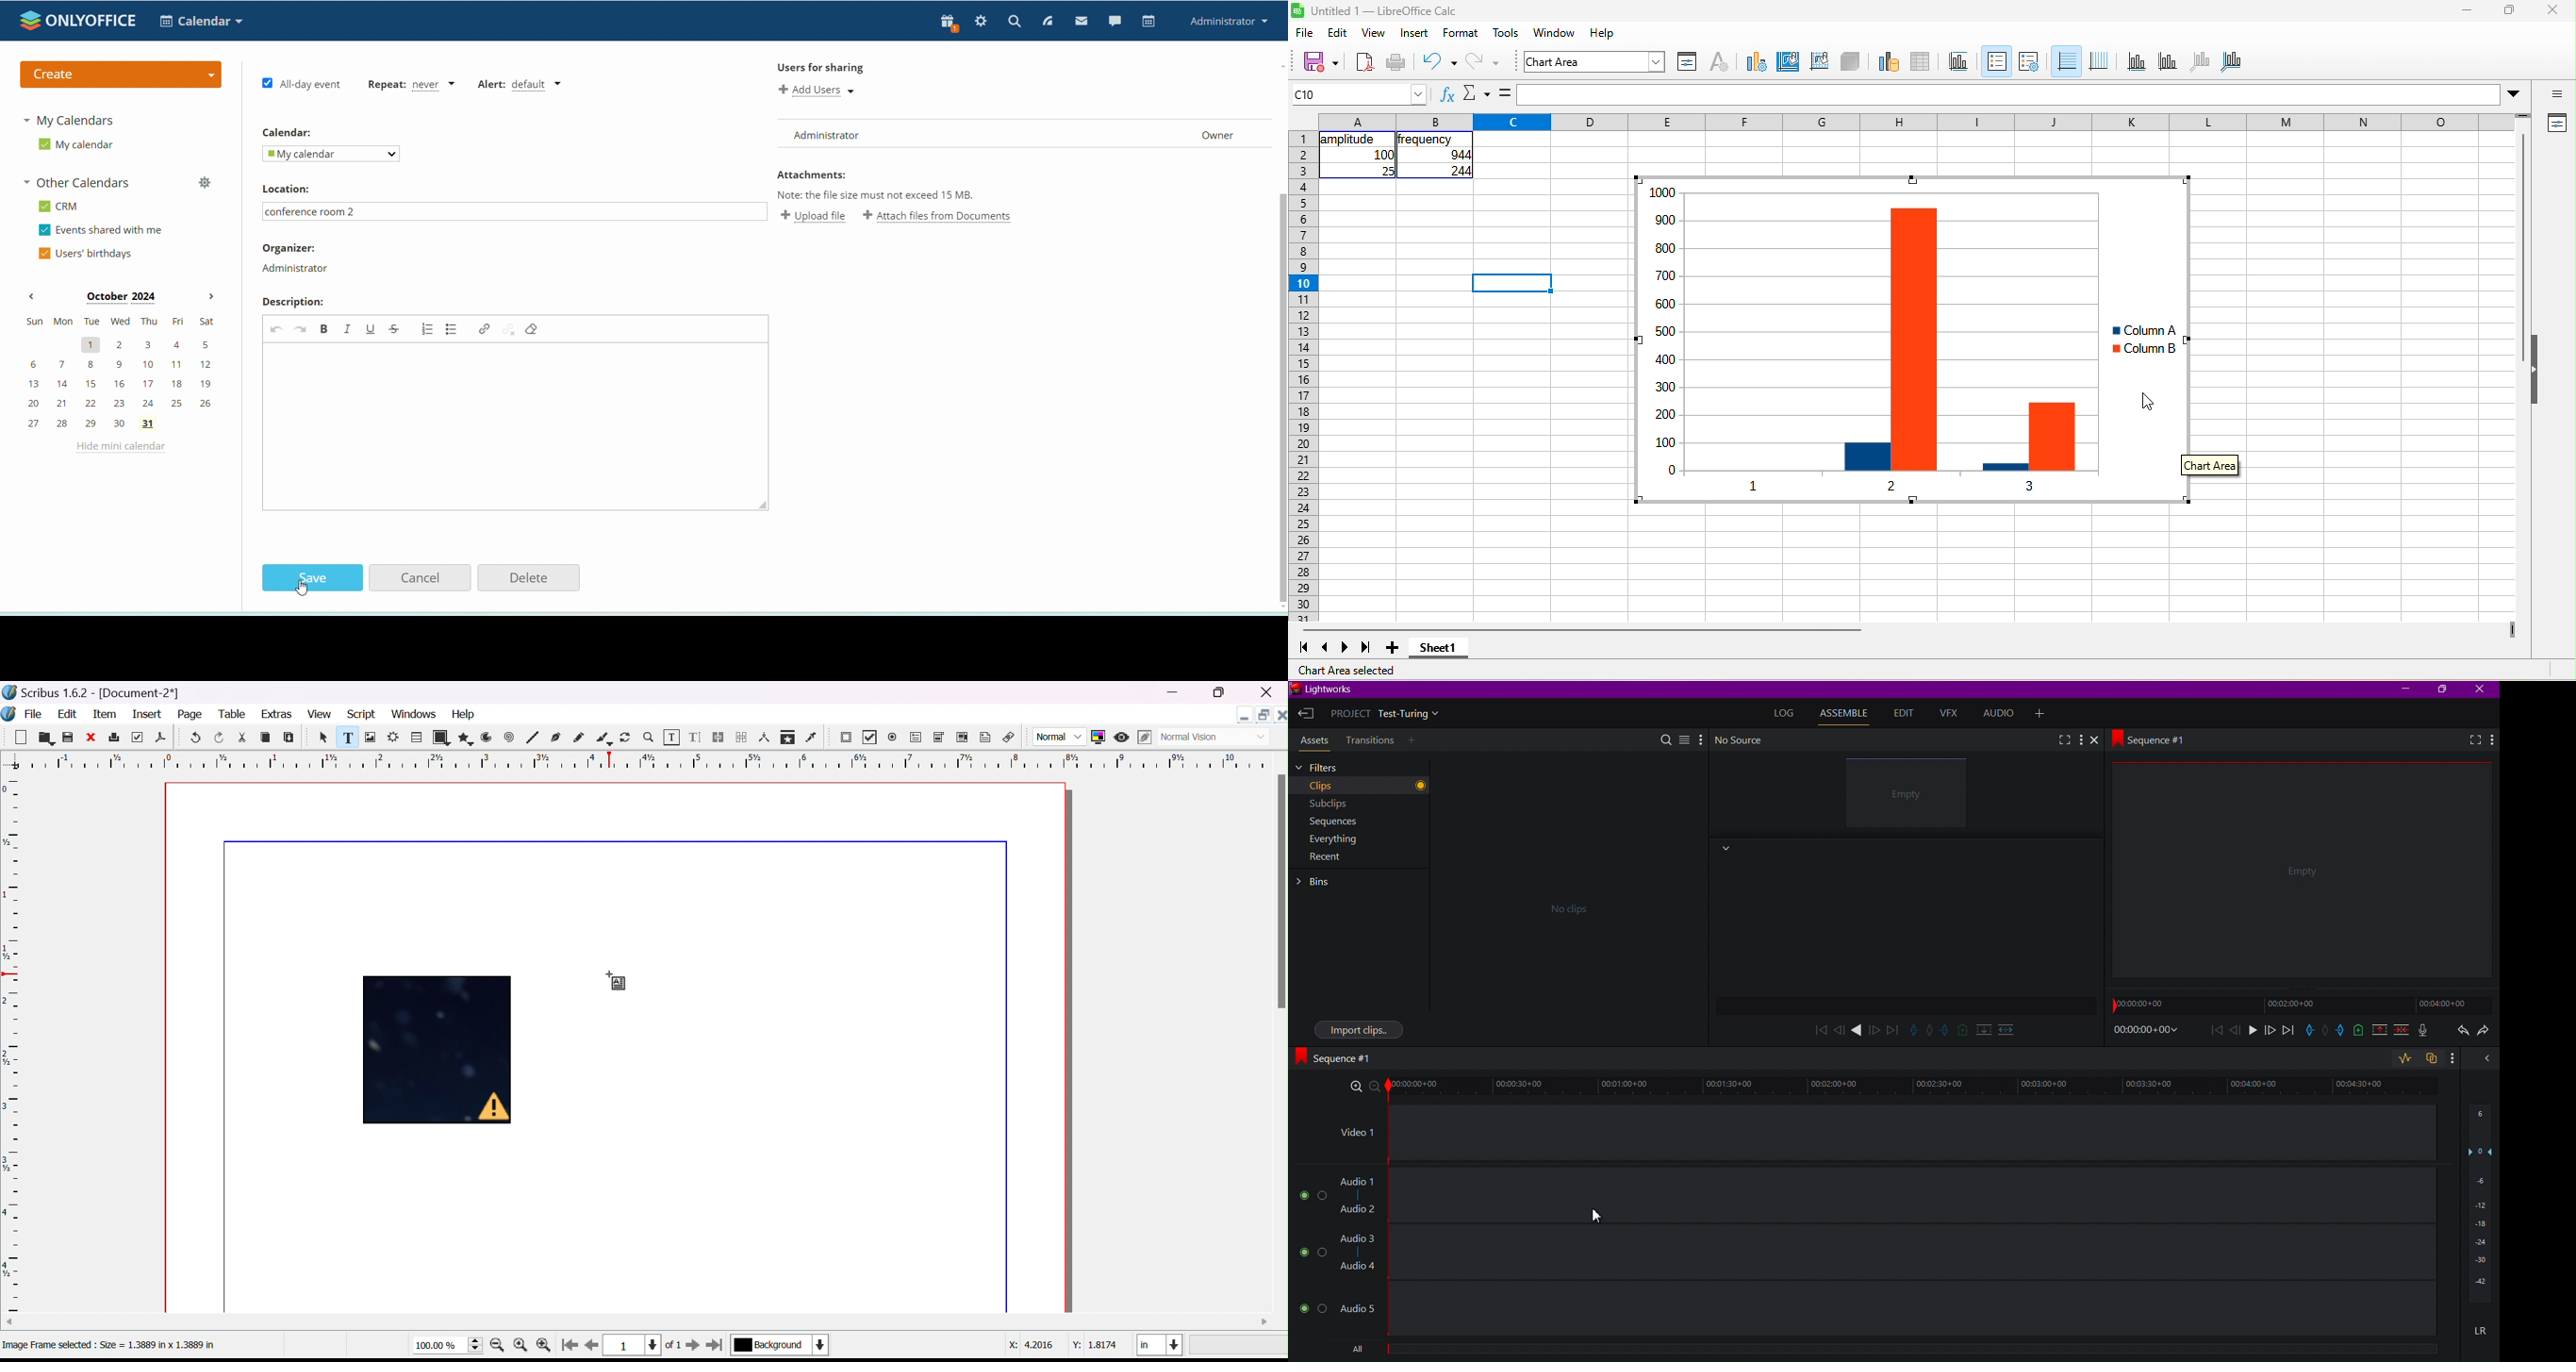 The height and width of the screenshot is (1372, 2576). What do you see at coordinates (1354, 1350) in the screenshot?
I see `All` at bounding box center [1354, 1350].